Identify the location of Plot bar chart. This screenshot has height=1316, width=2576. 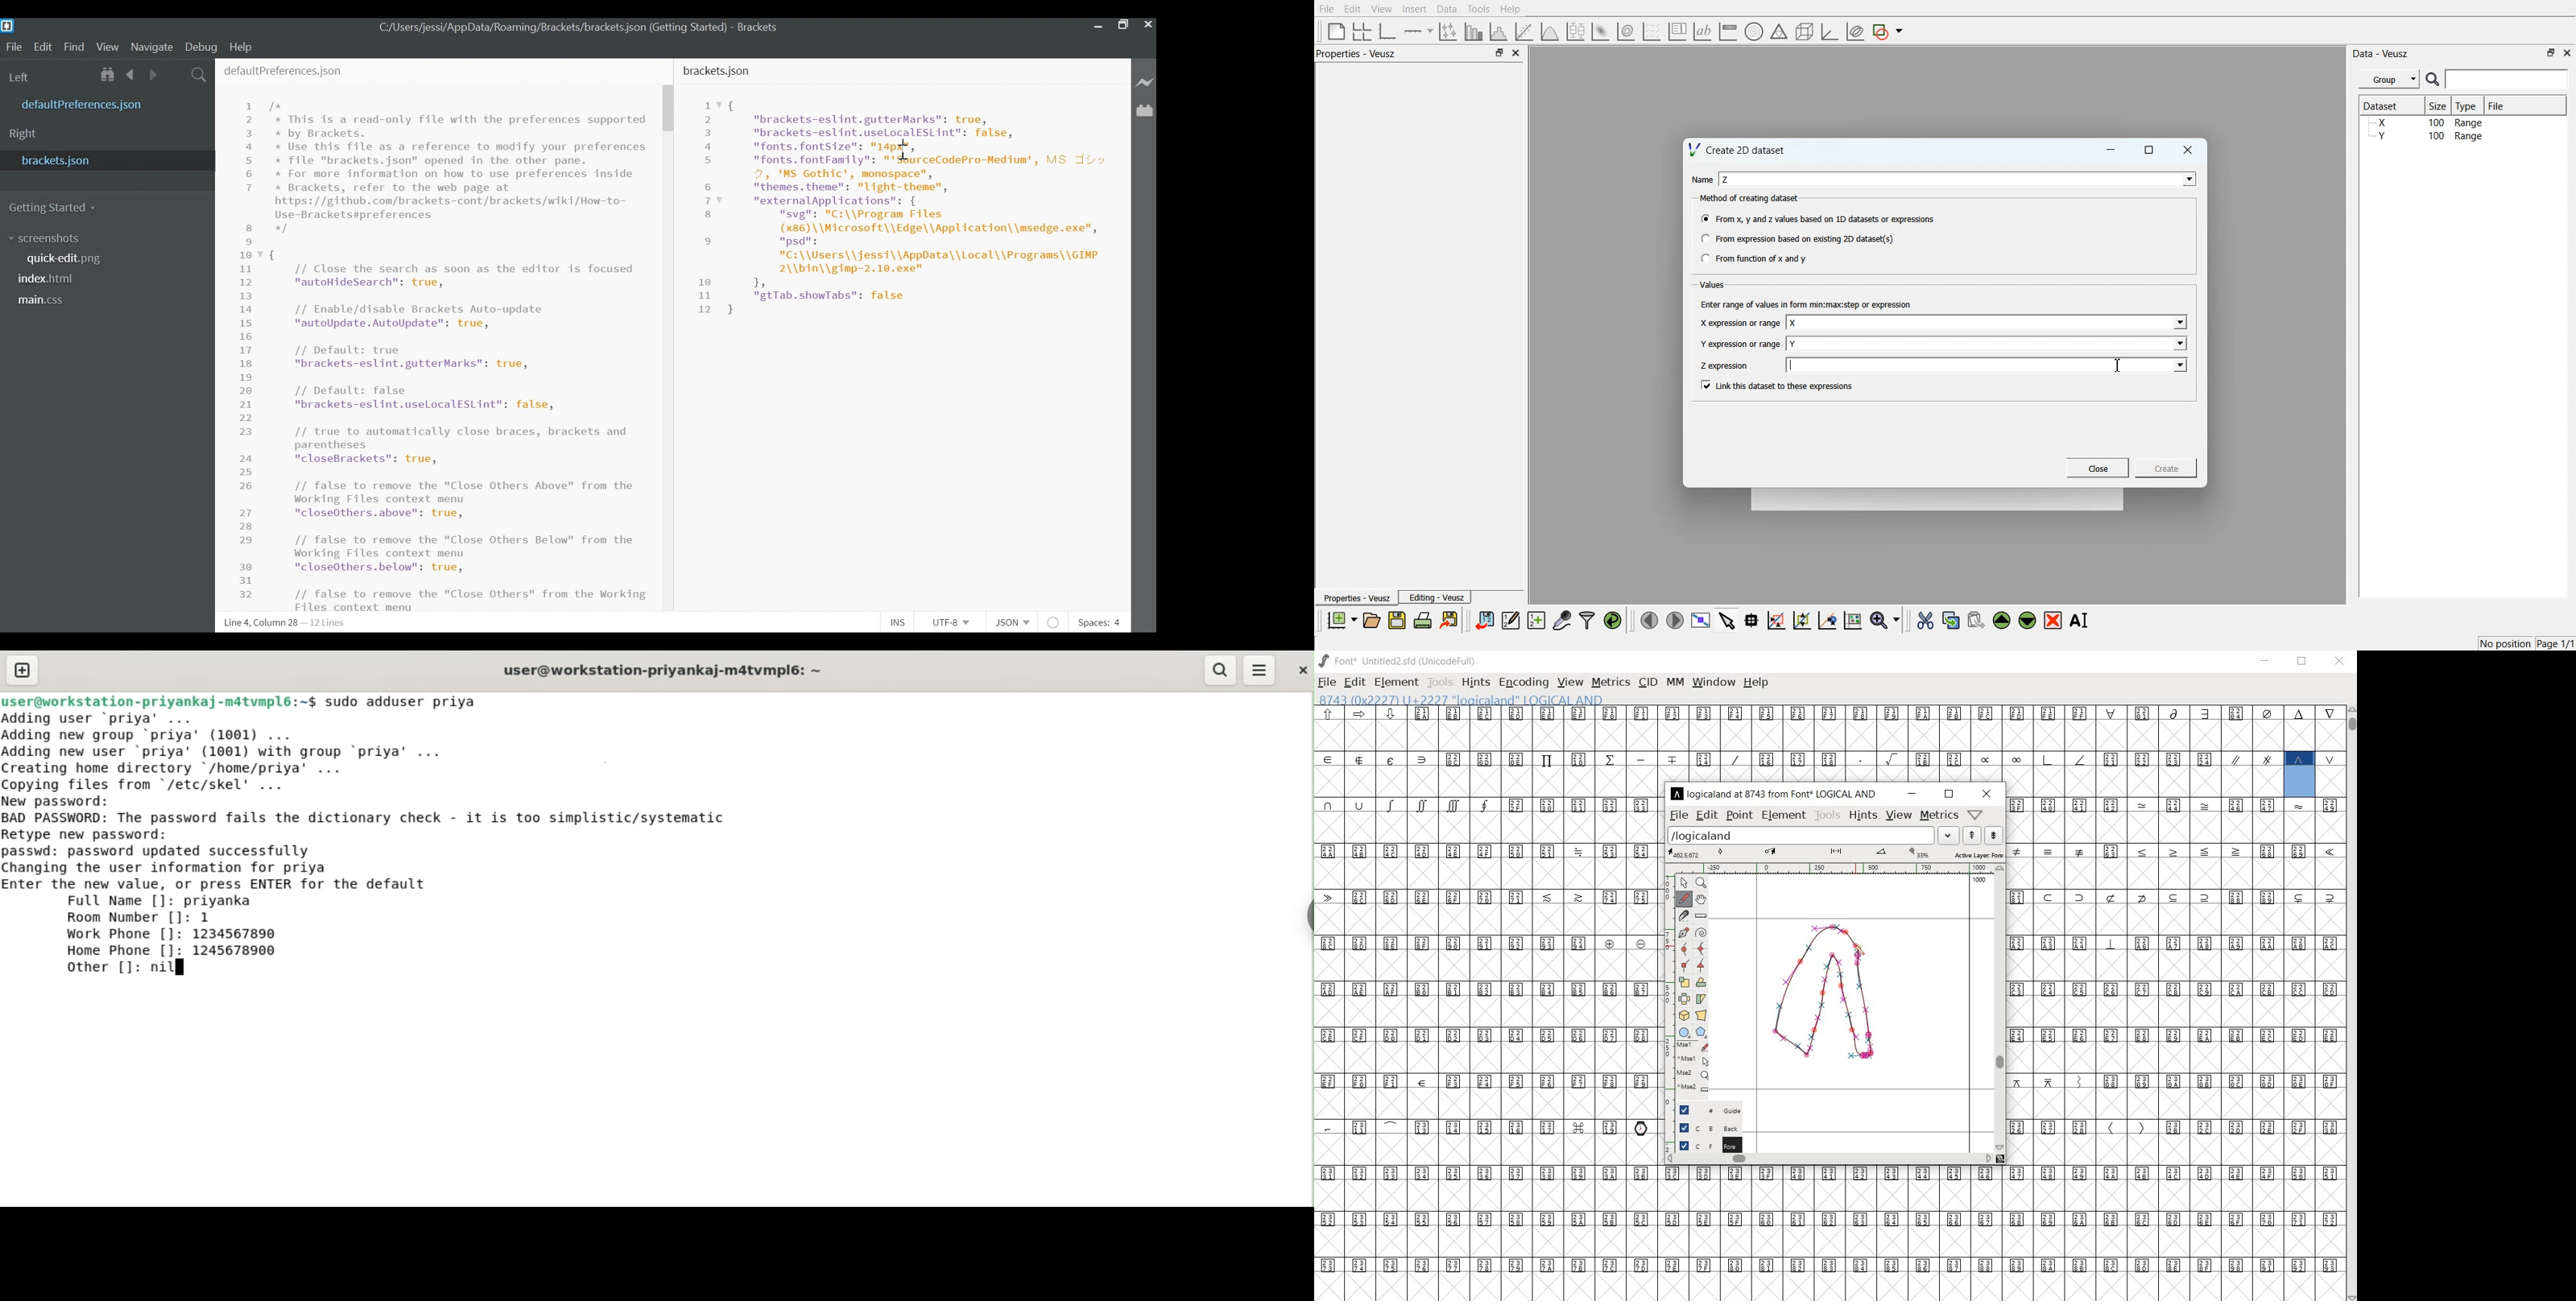
(1473, 32).